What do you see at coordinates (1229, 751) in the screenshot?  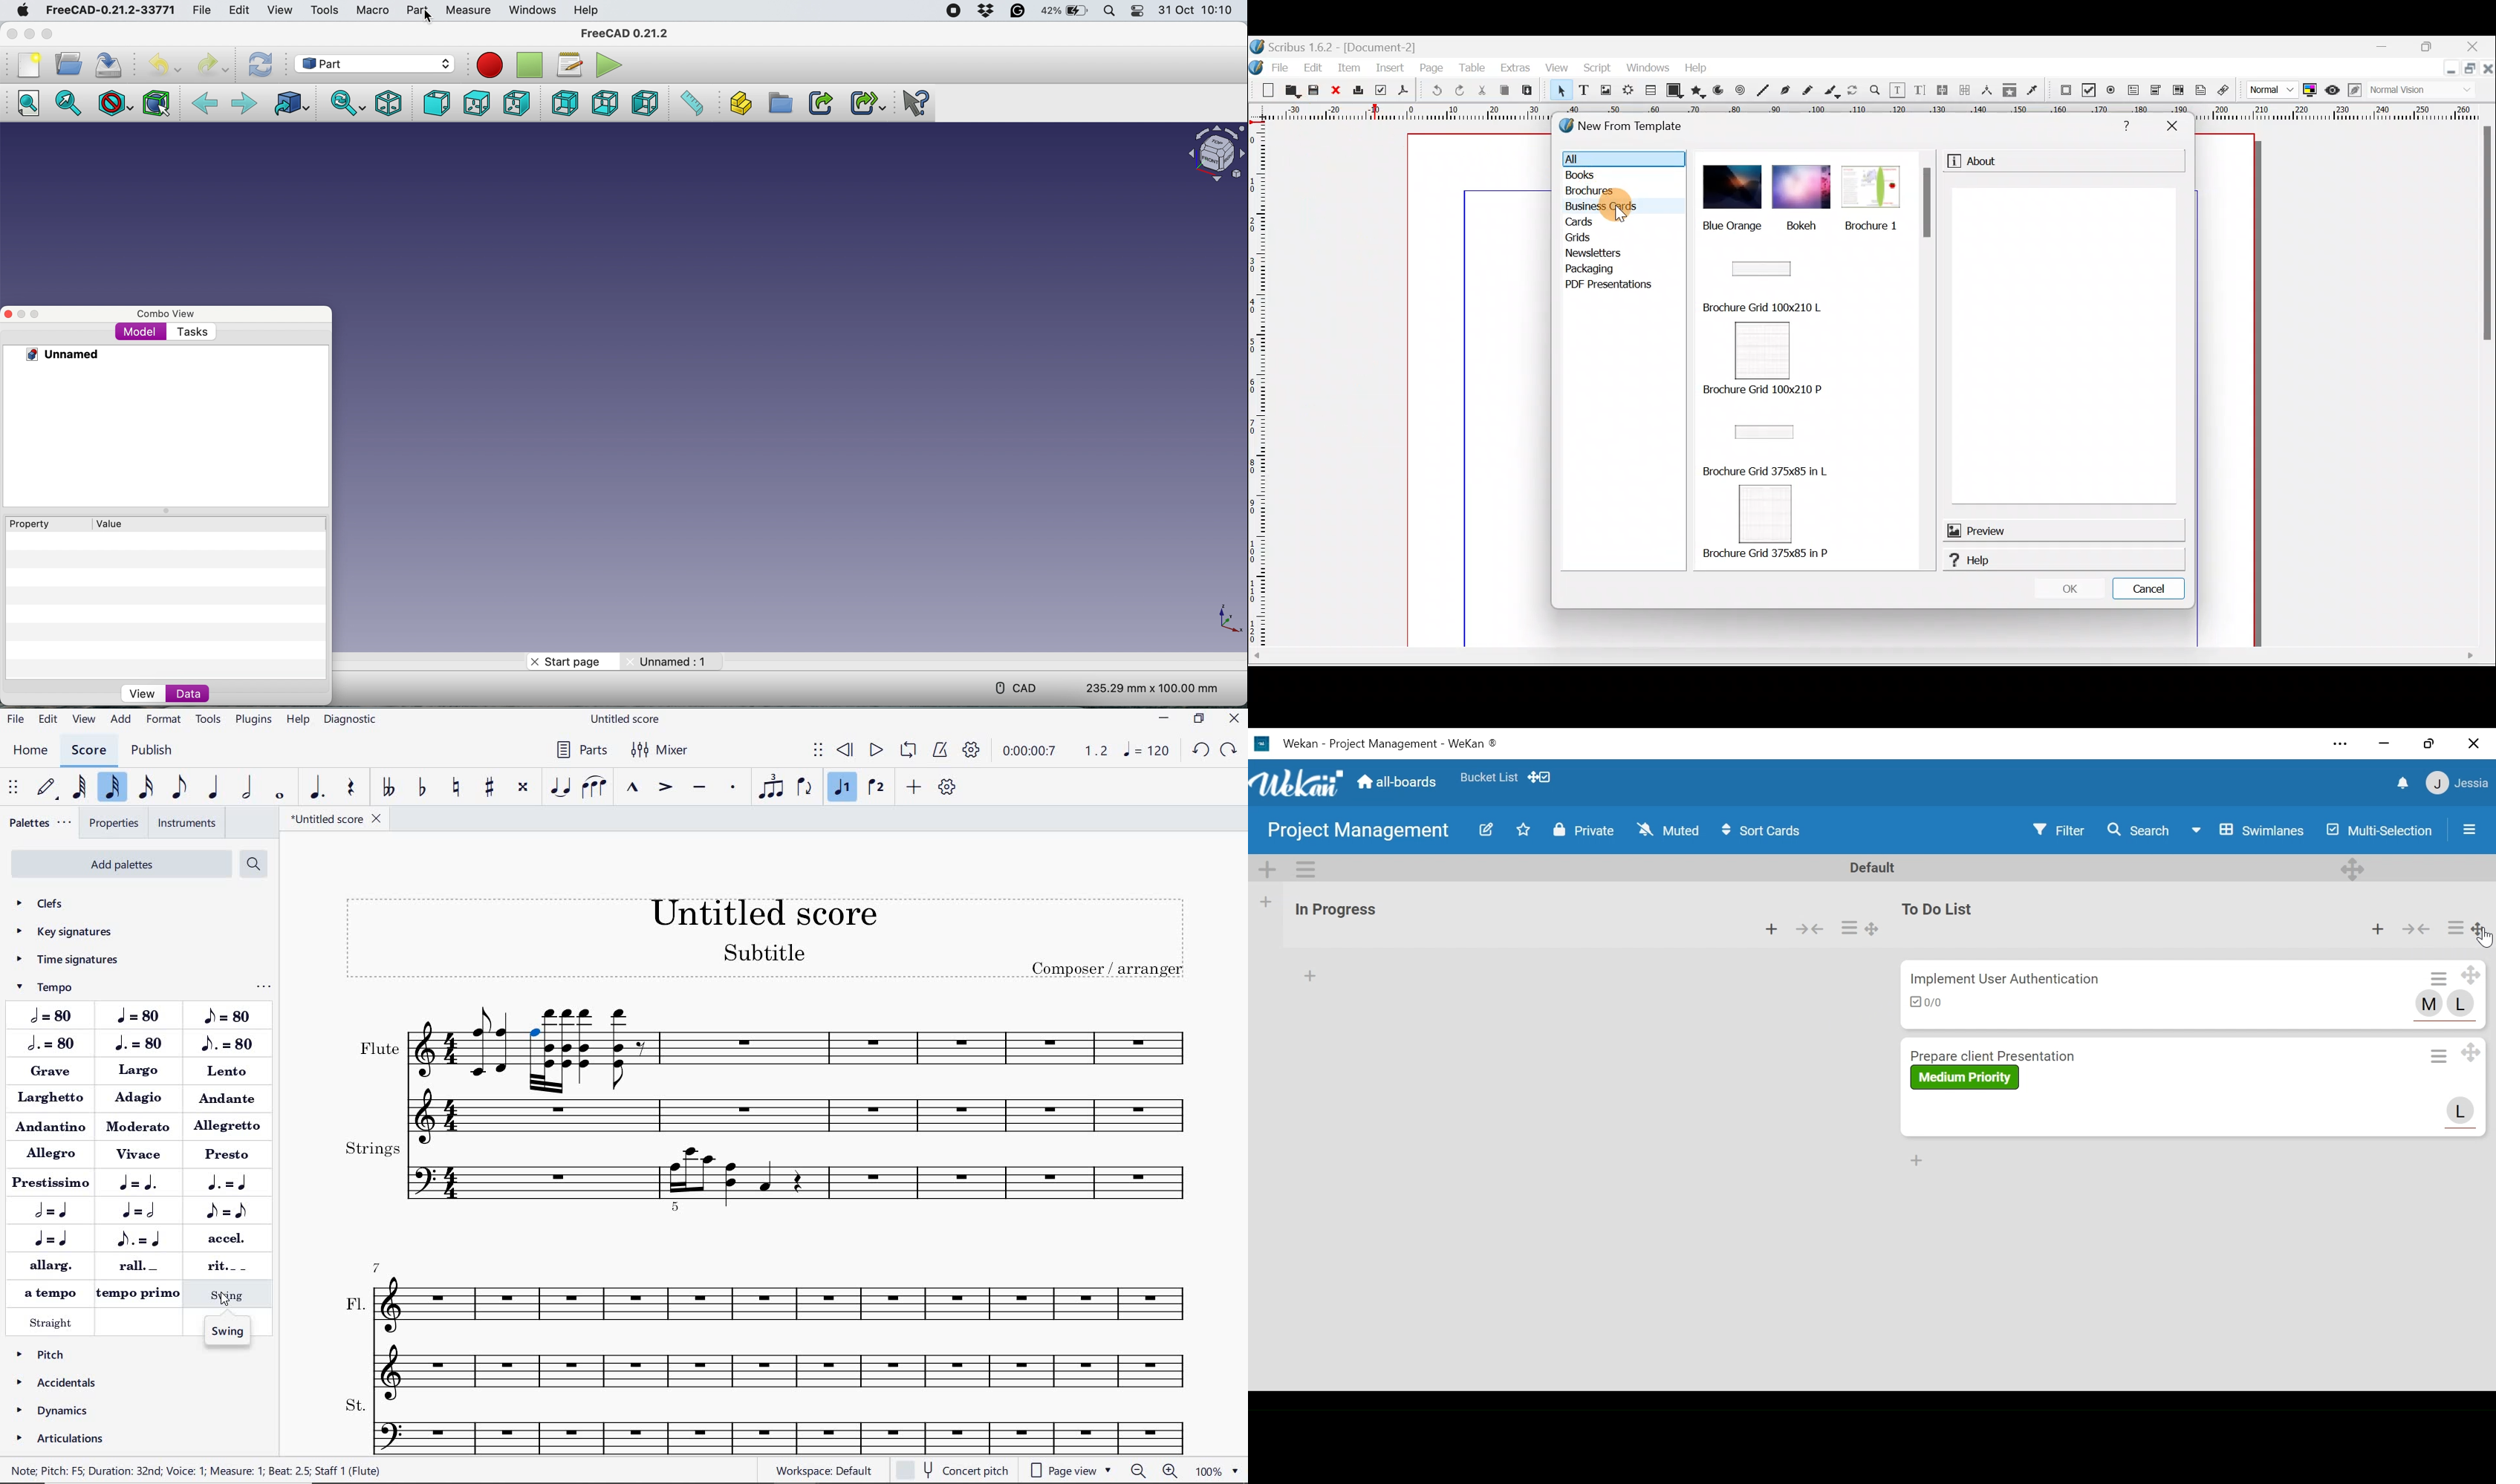 I see `redo` at bounding box center [1229, 751].